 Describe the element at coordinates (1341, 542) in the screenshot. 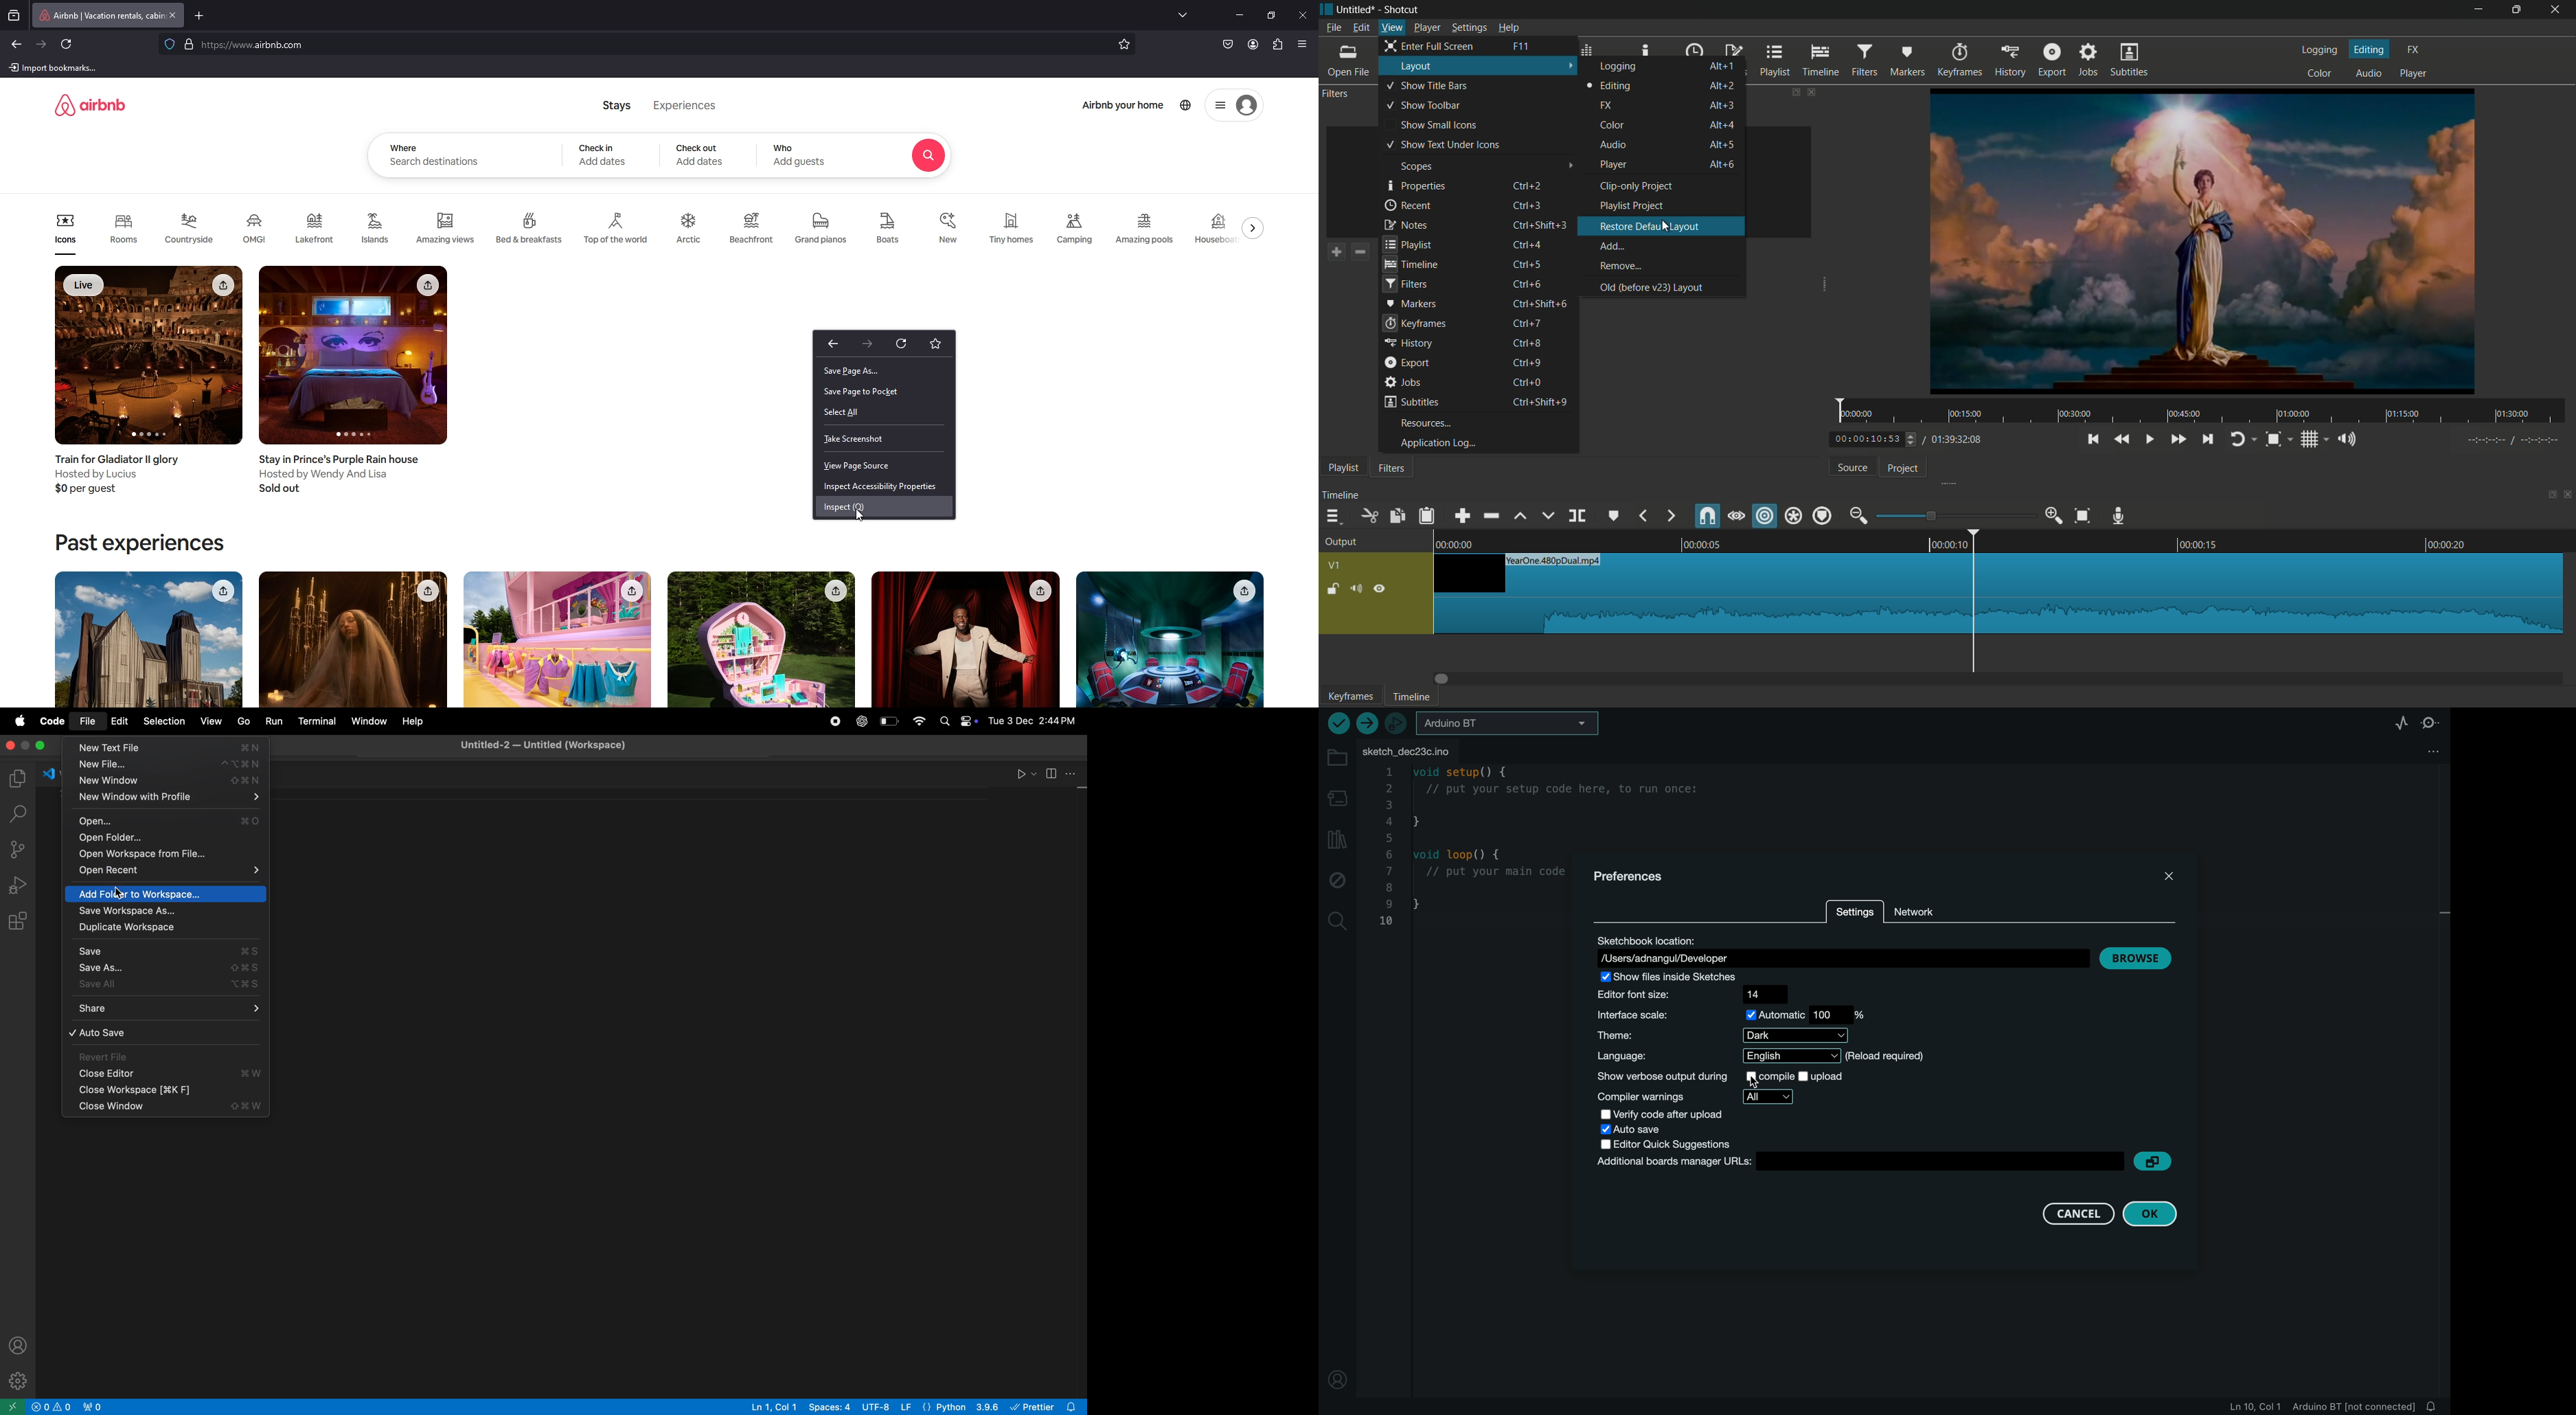

I see `output` at that location.